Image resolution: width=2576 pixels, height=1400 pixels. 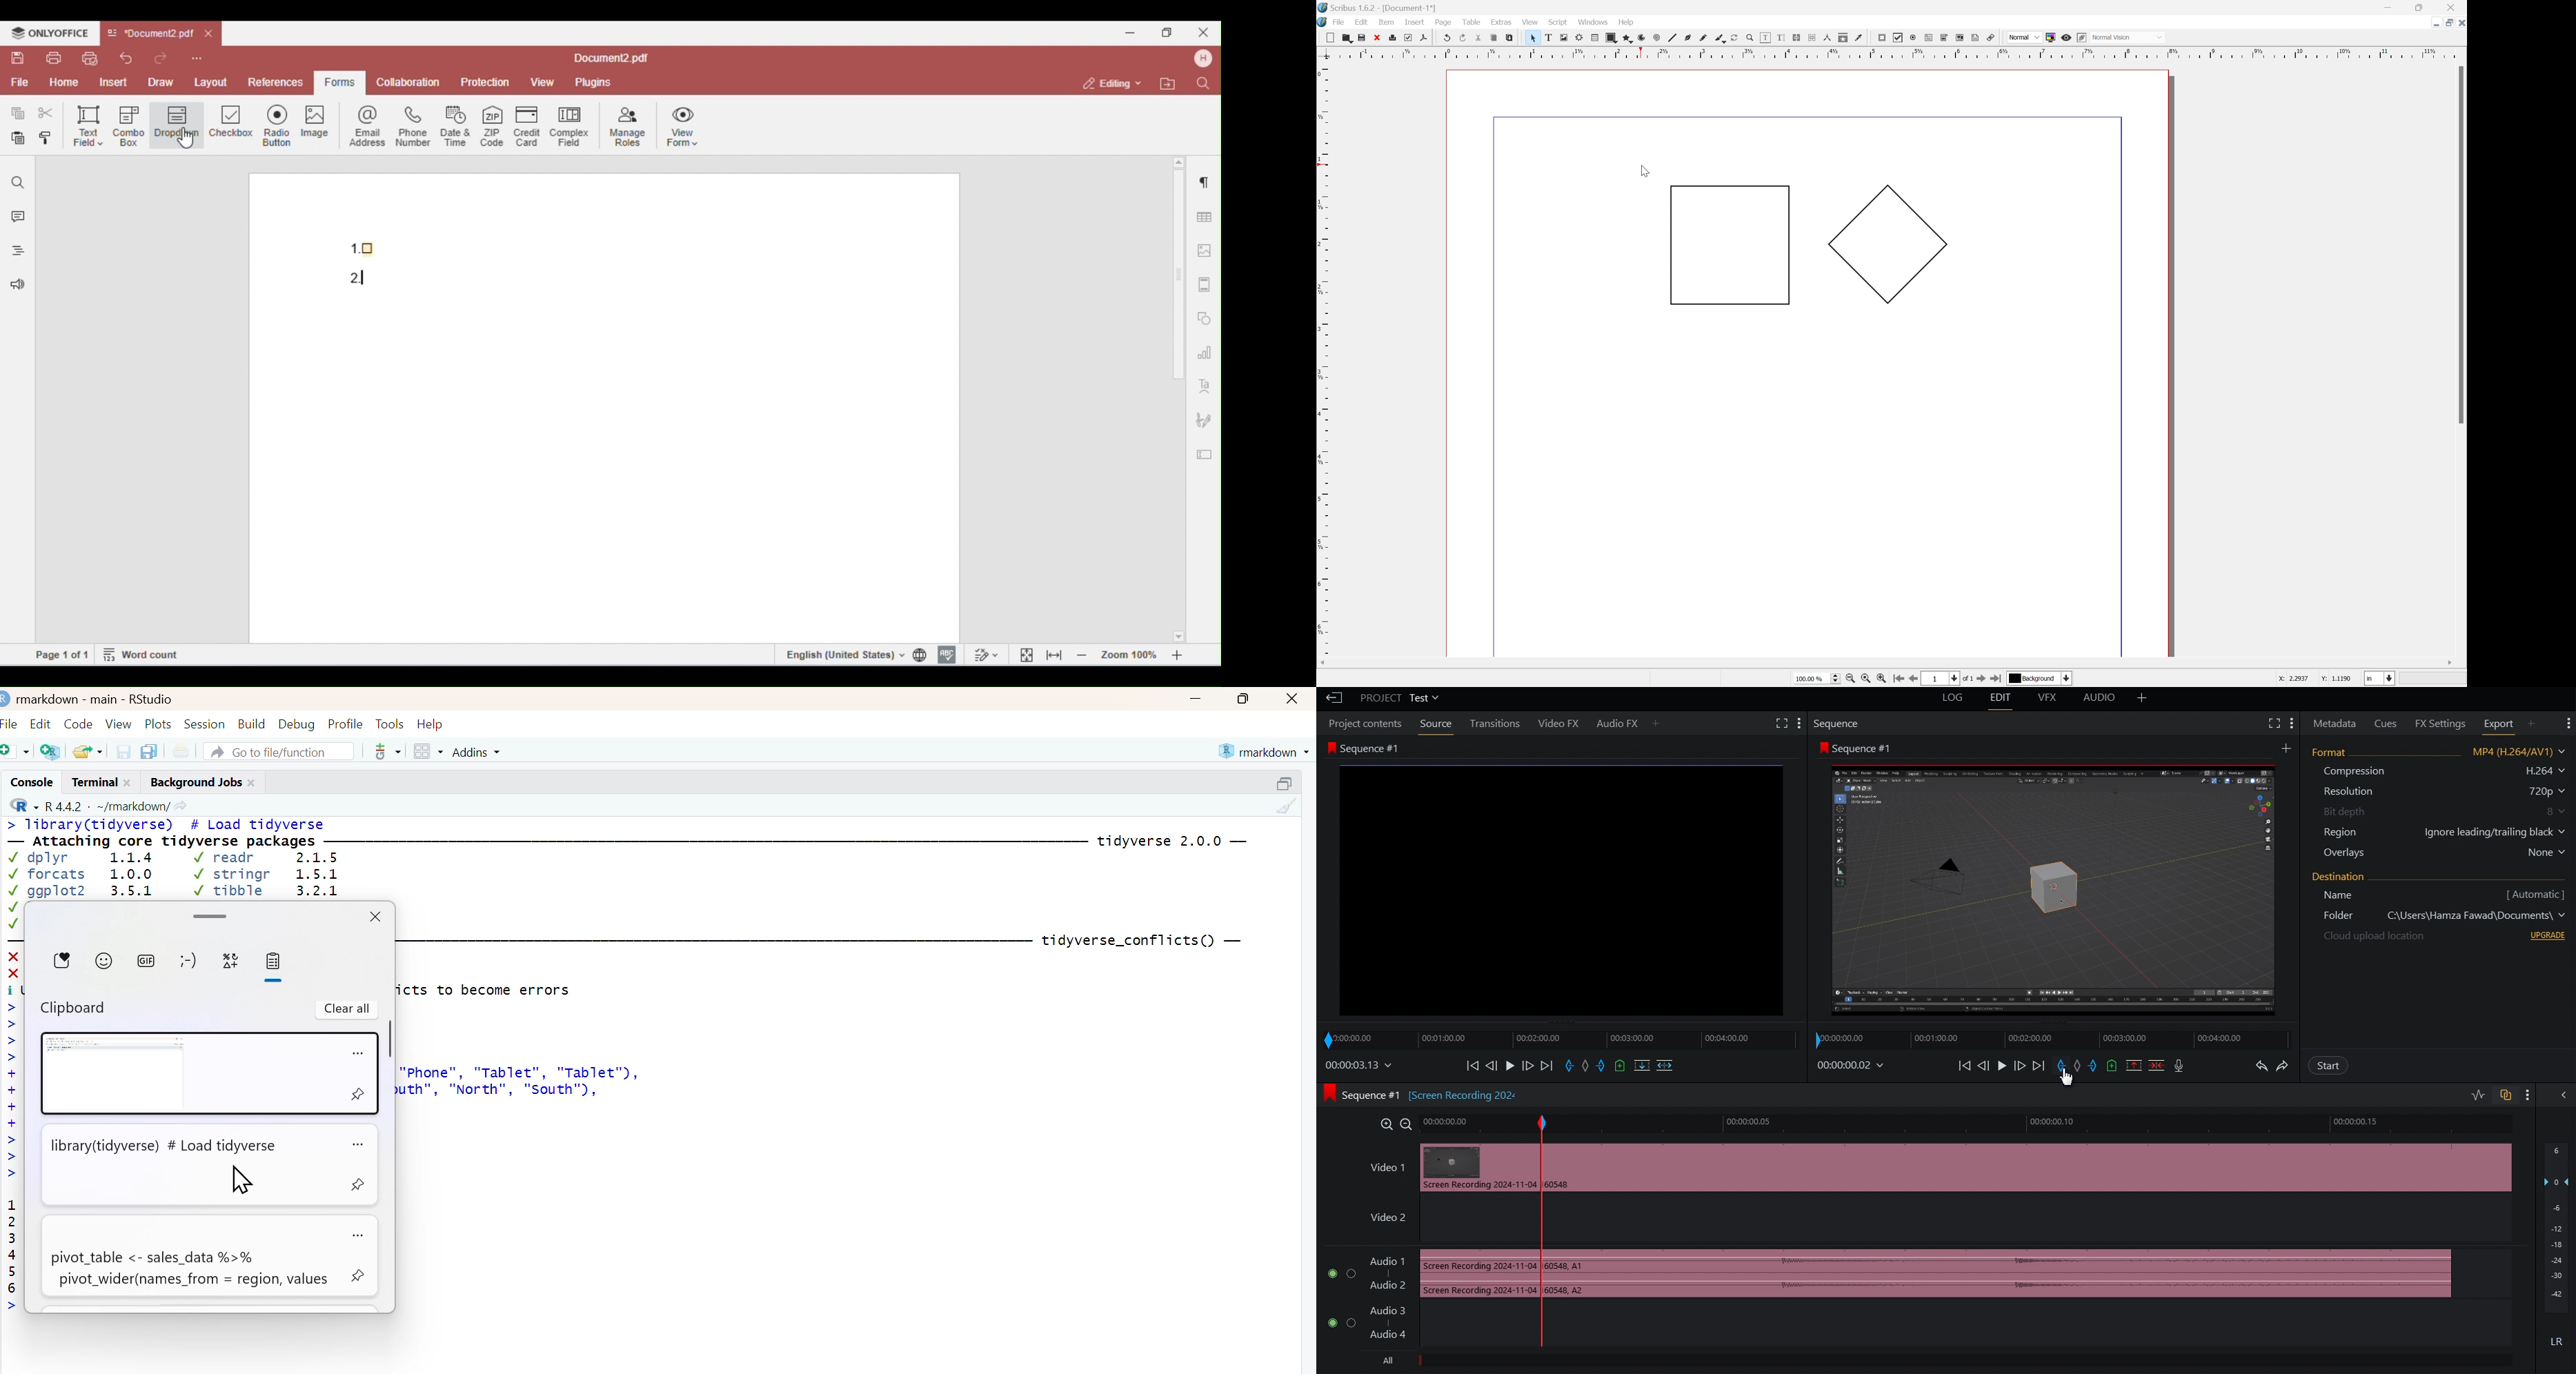 What do you see at coordinates (64, 964) in the screenshot?
I see `stickers` at bounding box center [64, 964].